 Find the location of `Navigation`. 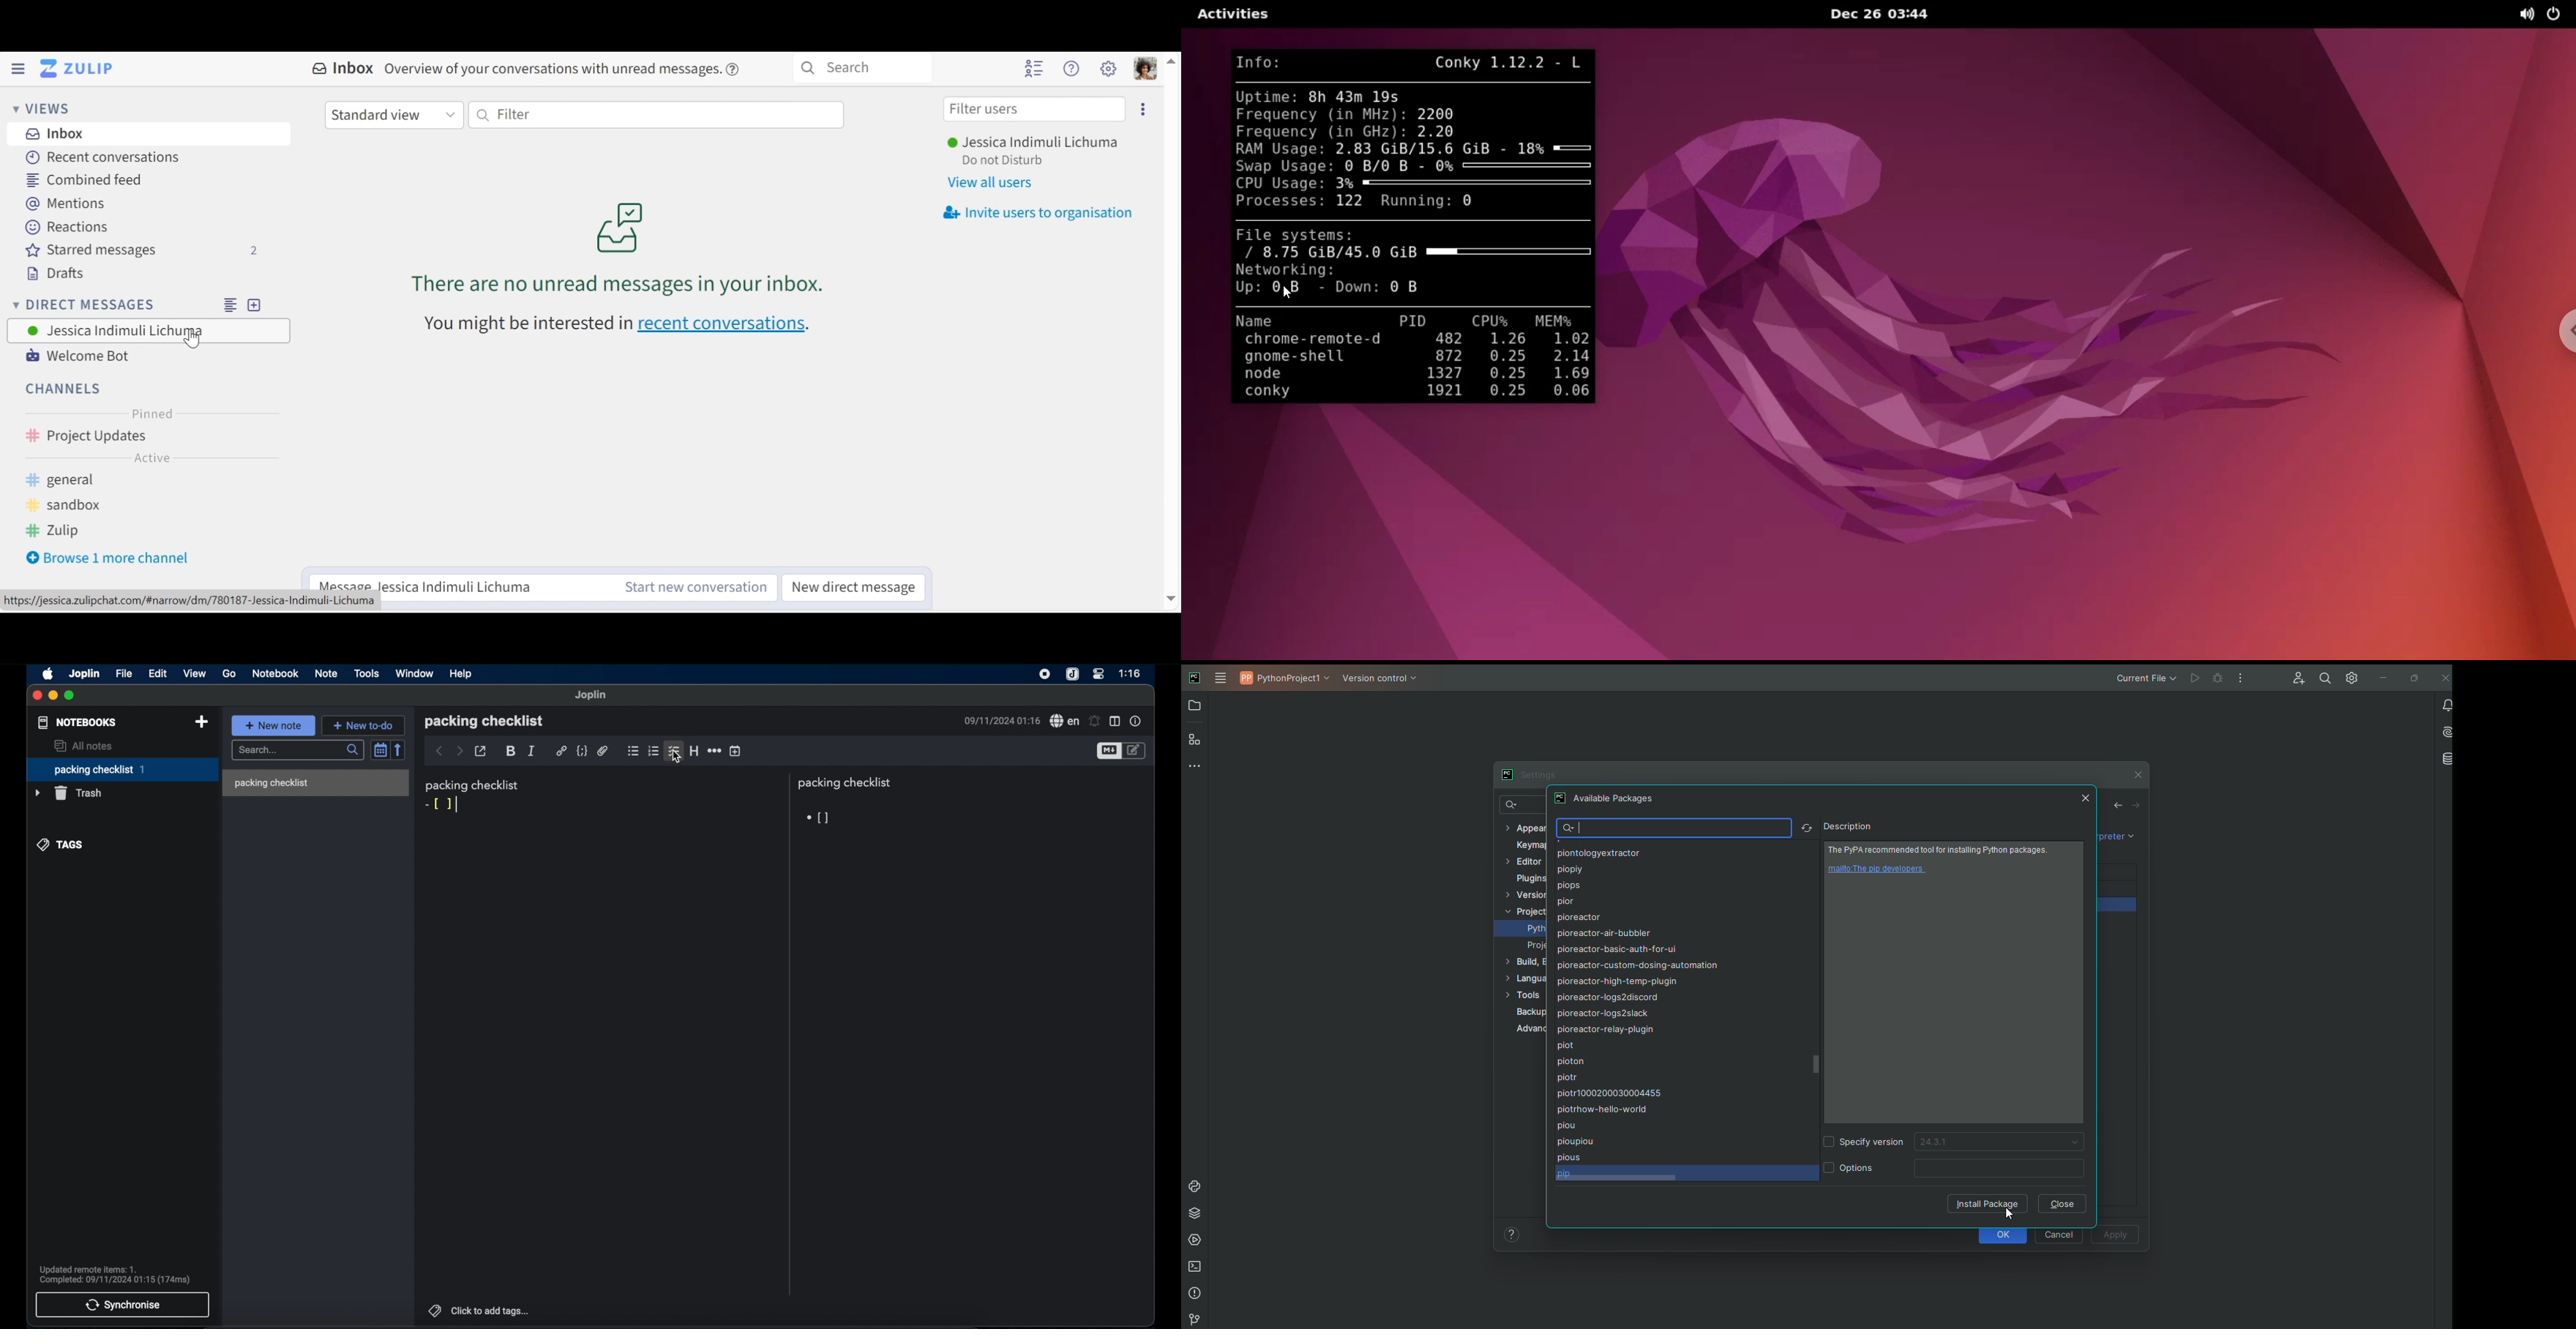

Navigation is located at coordinates (2127, 807).